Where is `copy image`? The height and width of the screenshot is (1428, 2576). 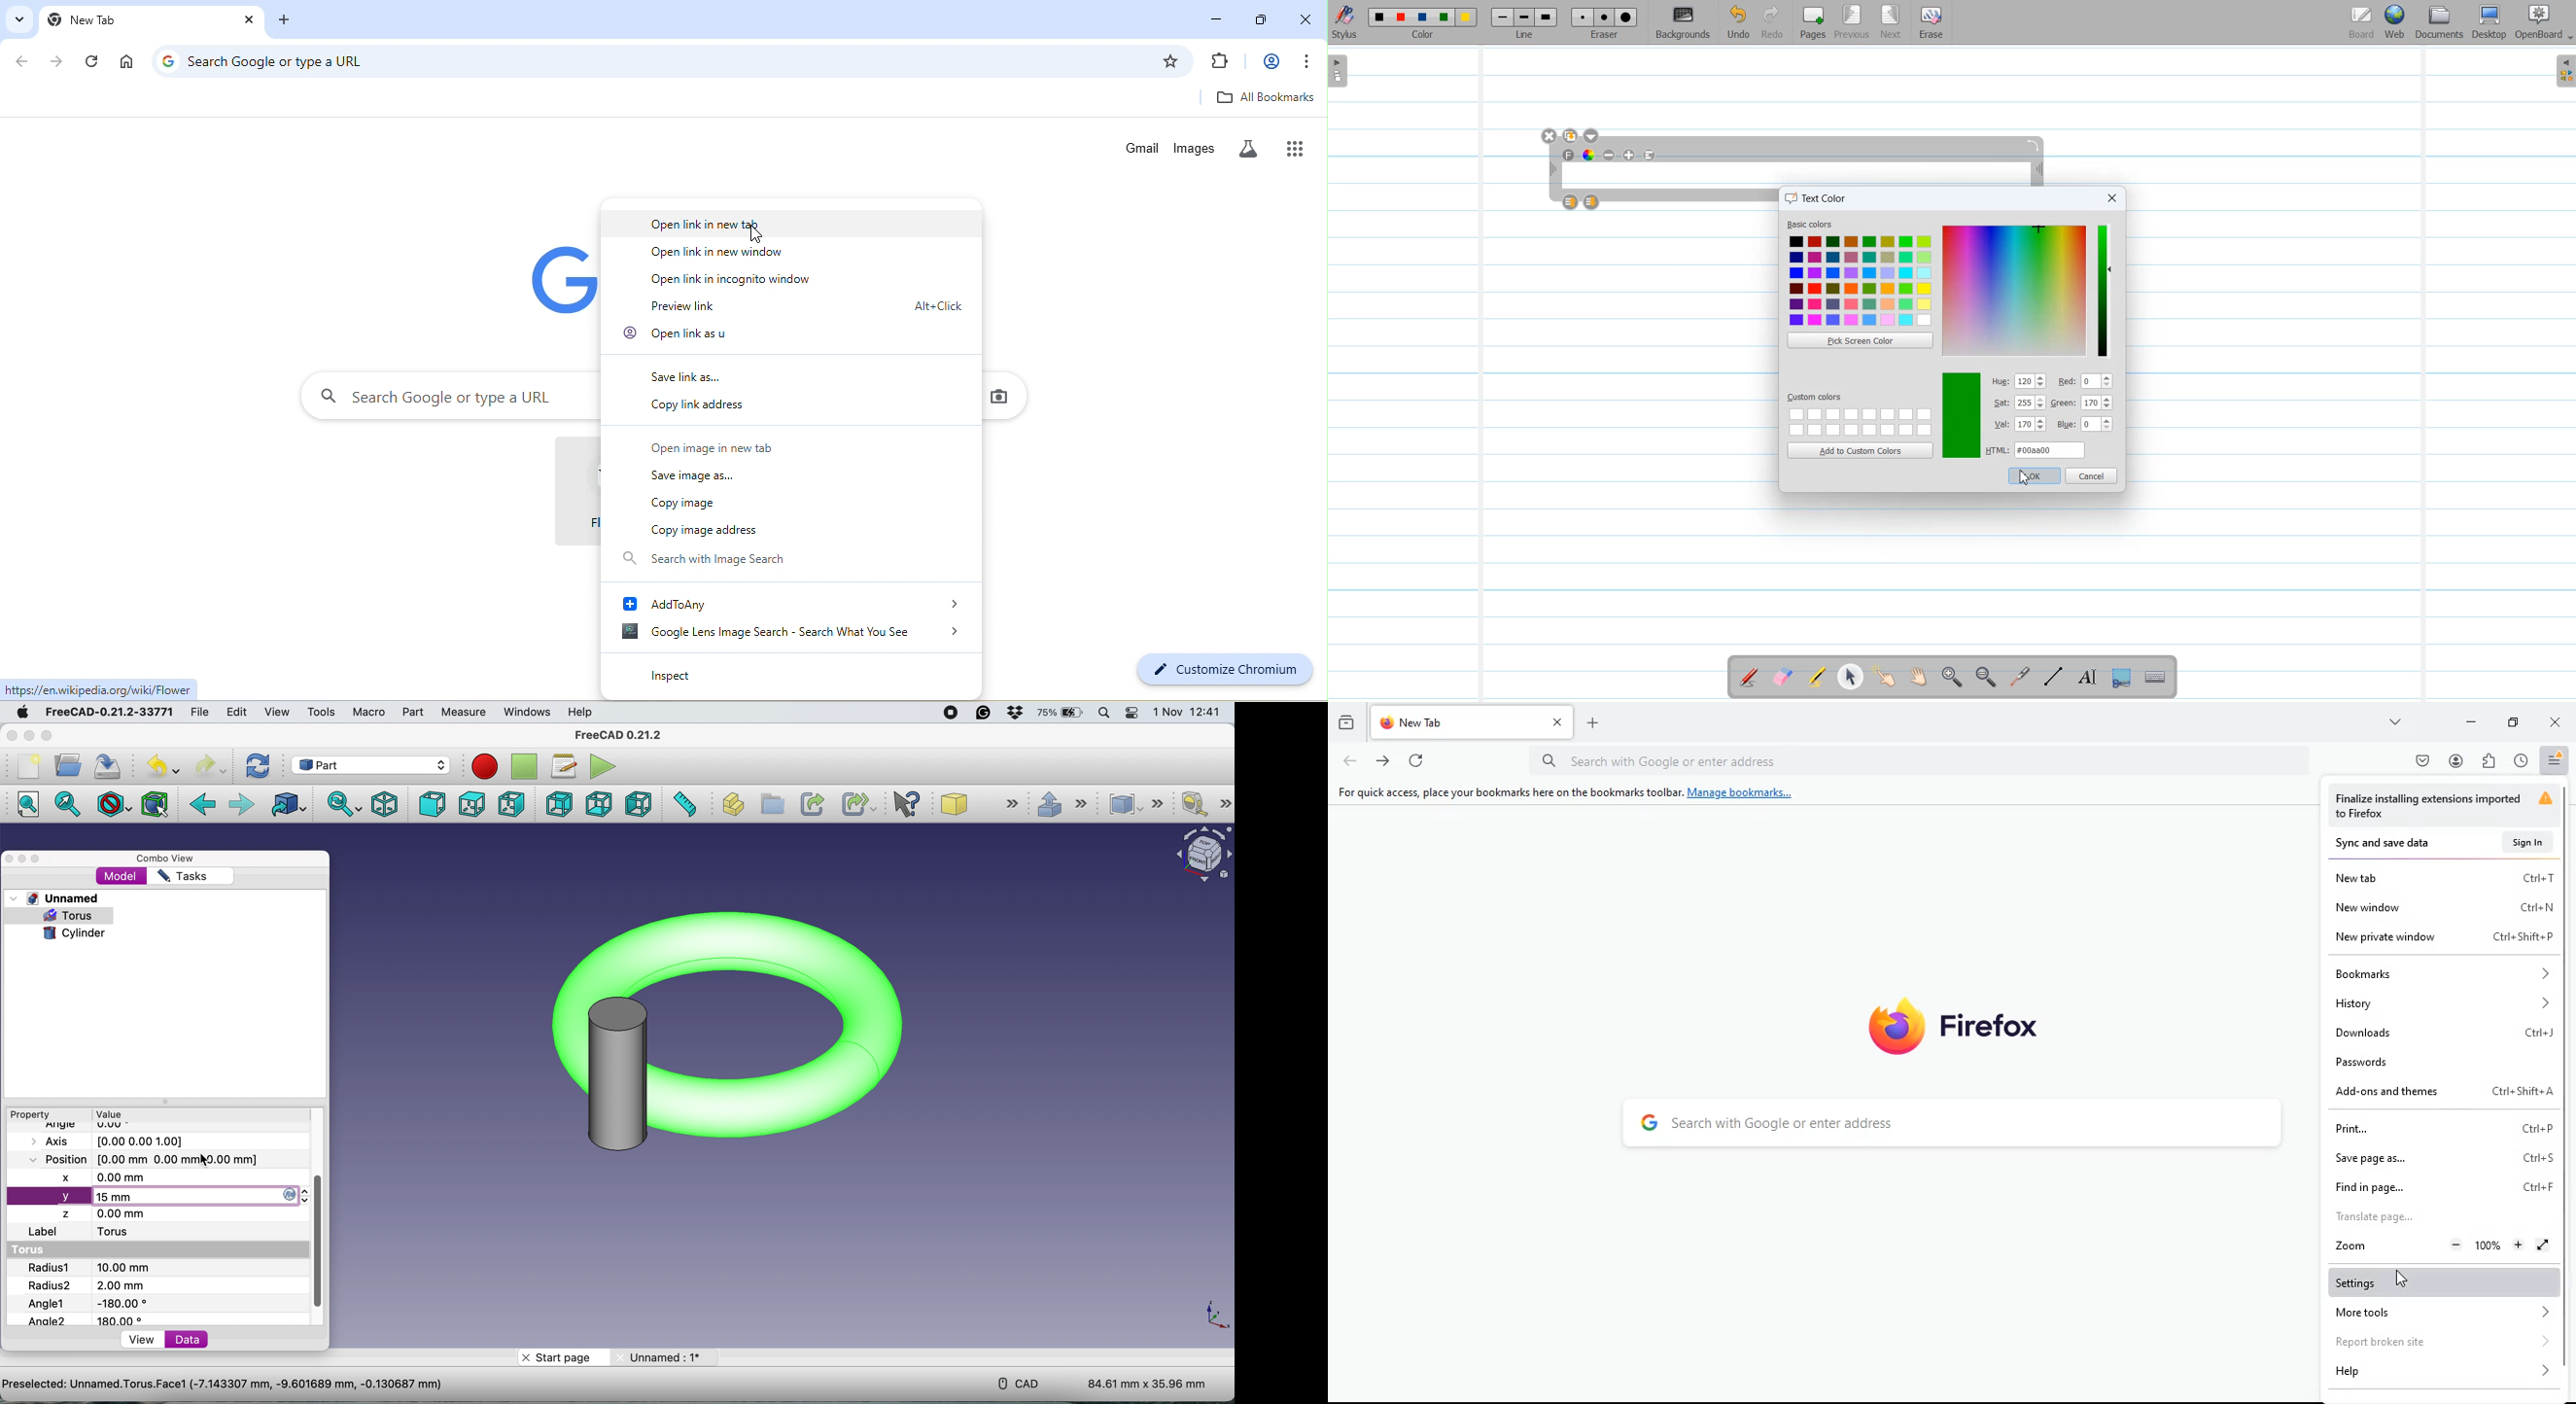
copy image is located at coordinates (687, 505).